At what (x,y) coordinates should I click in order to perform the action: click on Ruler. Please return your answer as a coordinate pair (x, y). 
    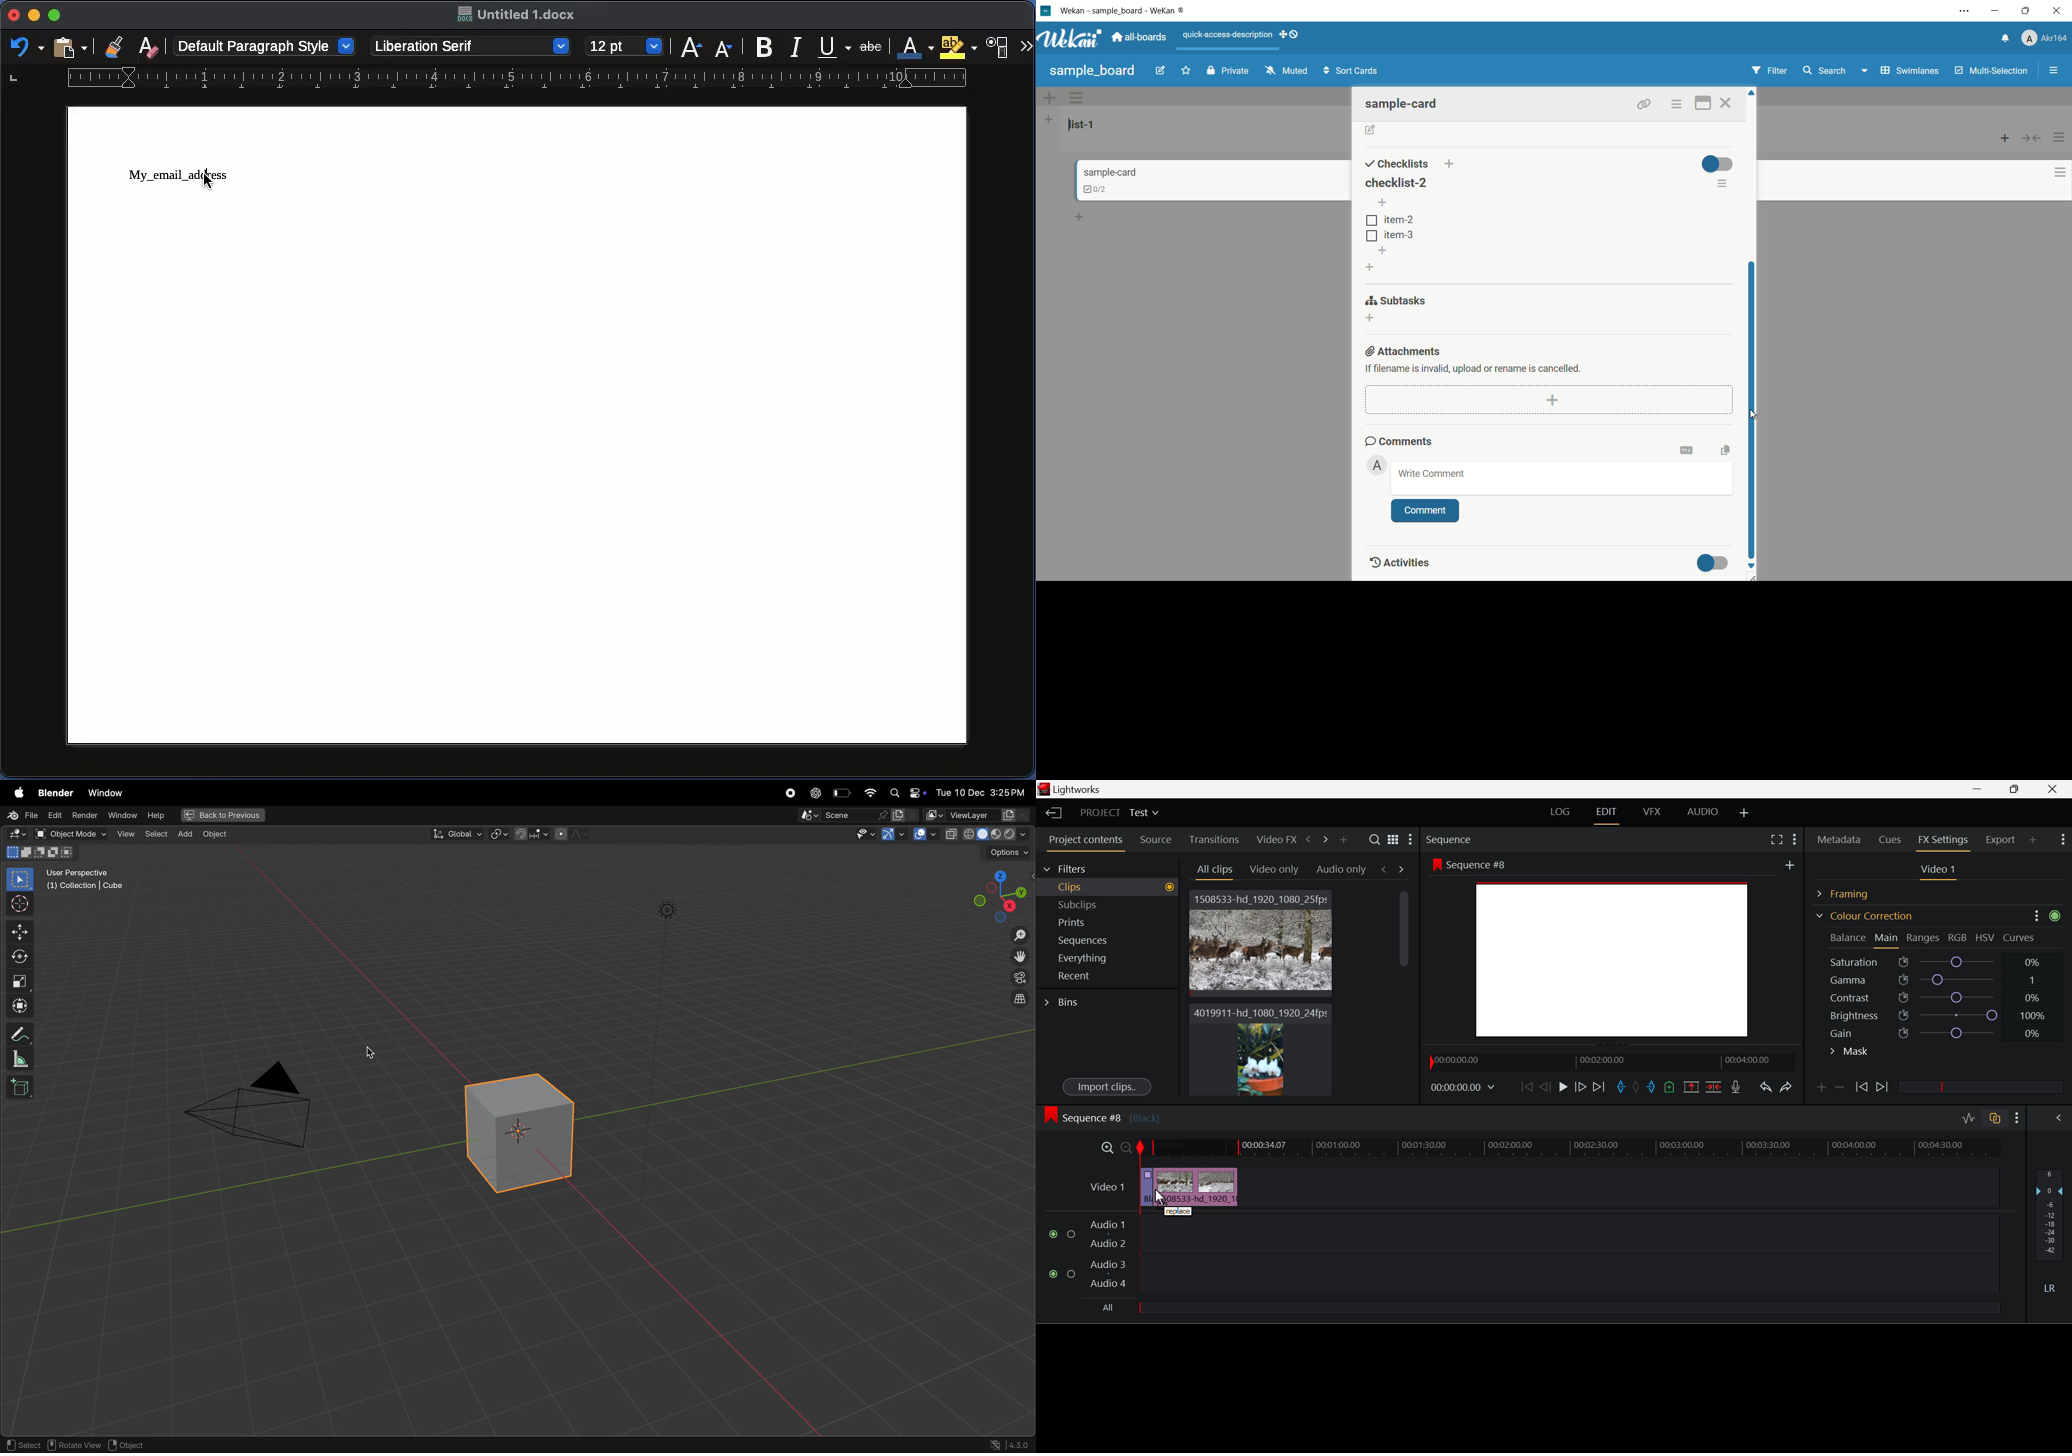
    Looking at the image, I should click on (489, 81).